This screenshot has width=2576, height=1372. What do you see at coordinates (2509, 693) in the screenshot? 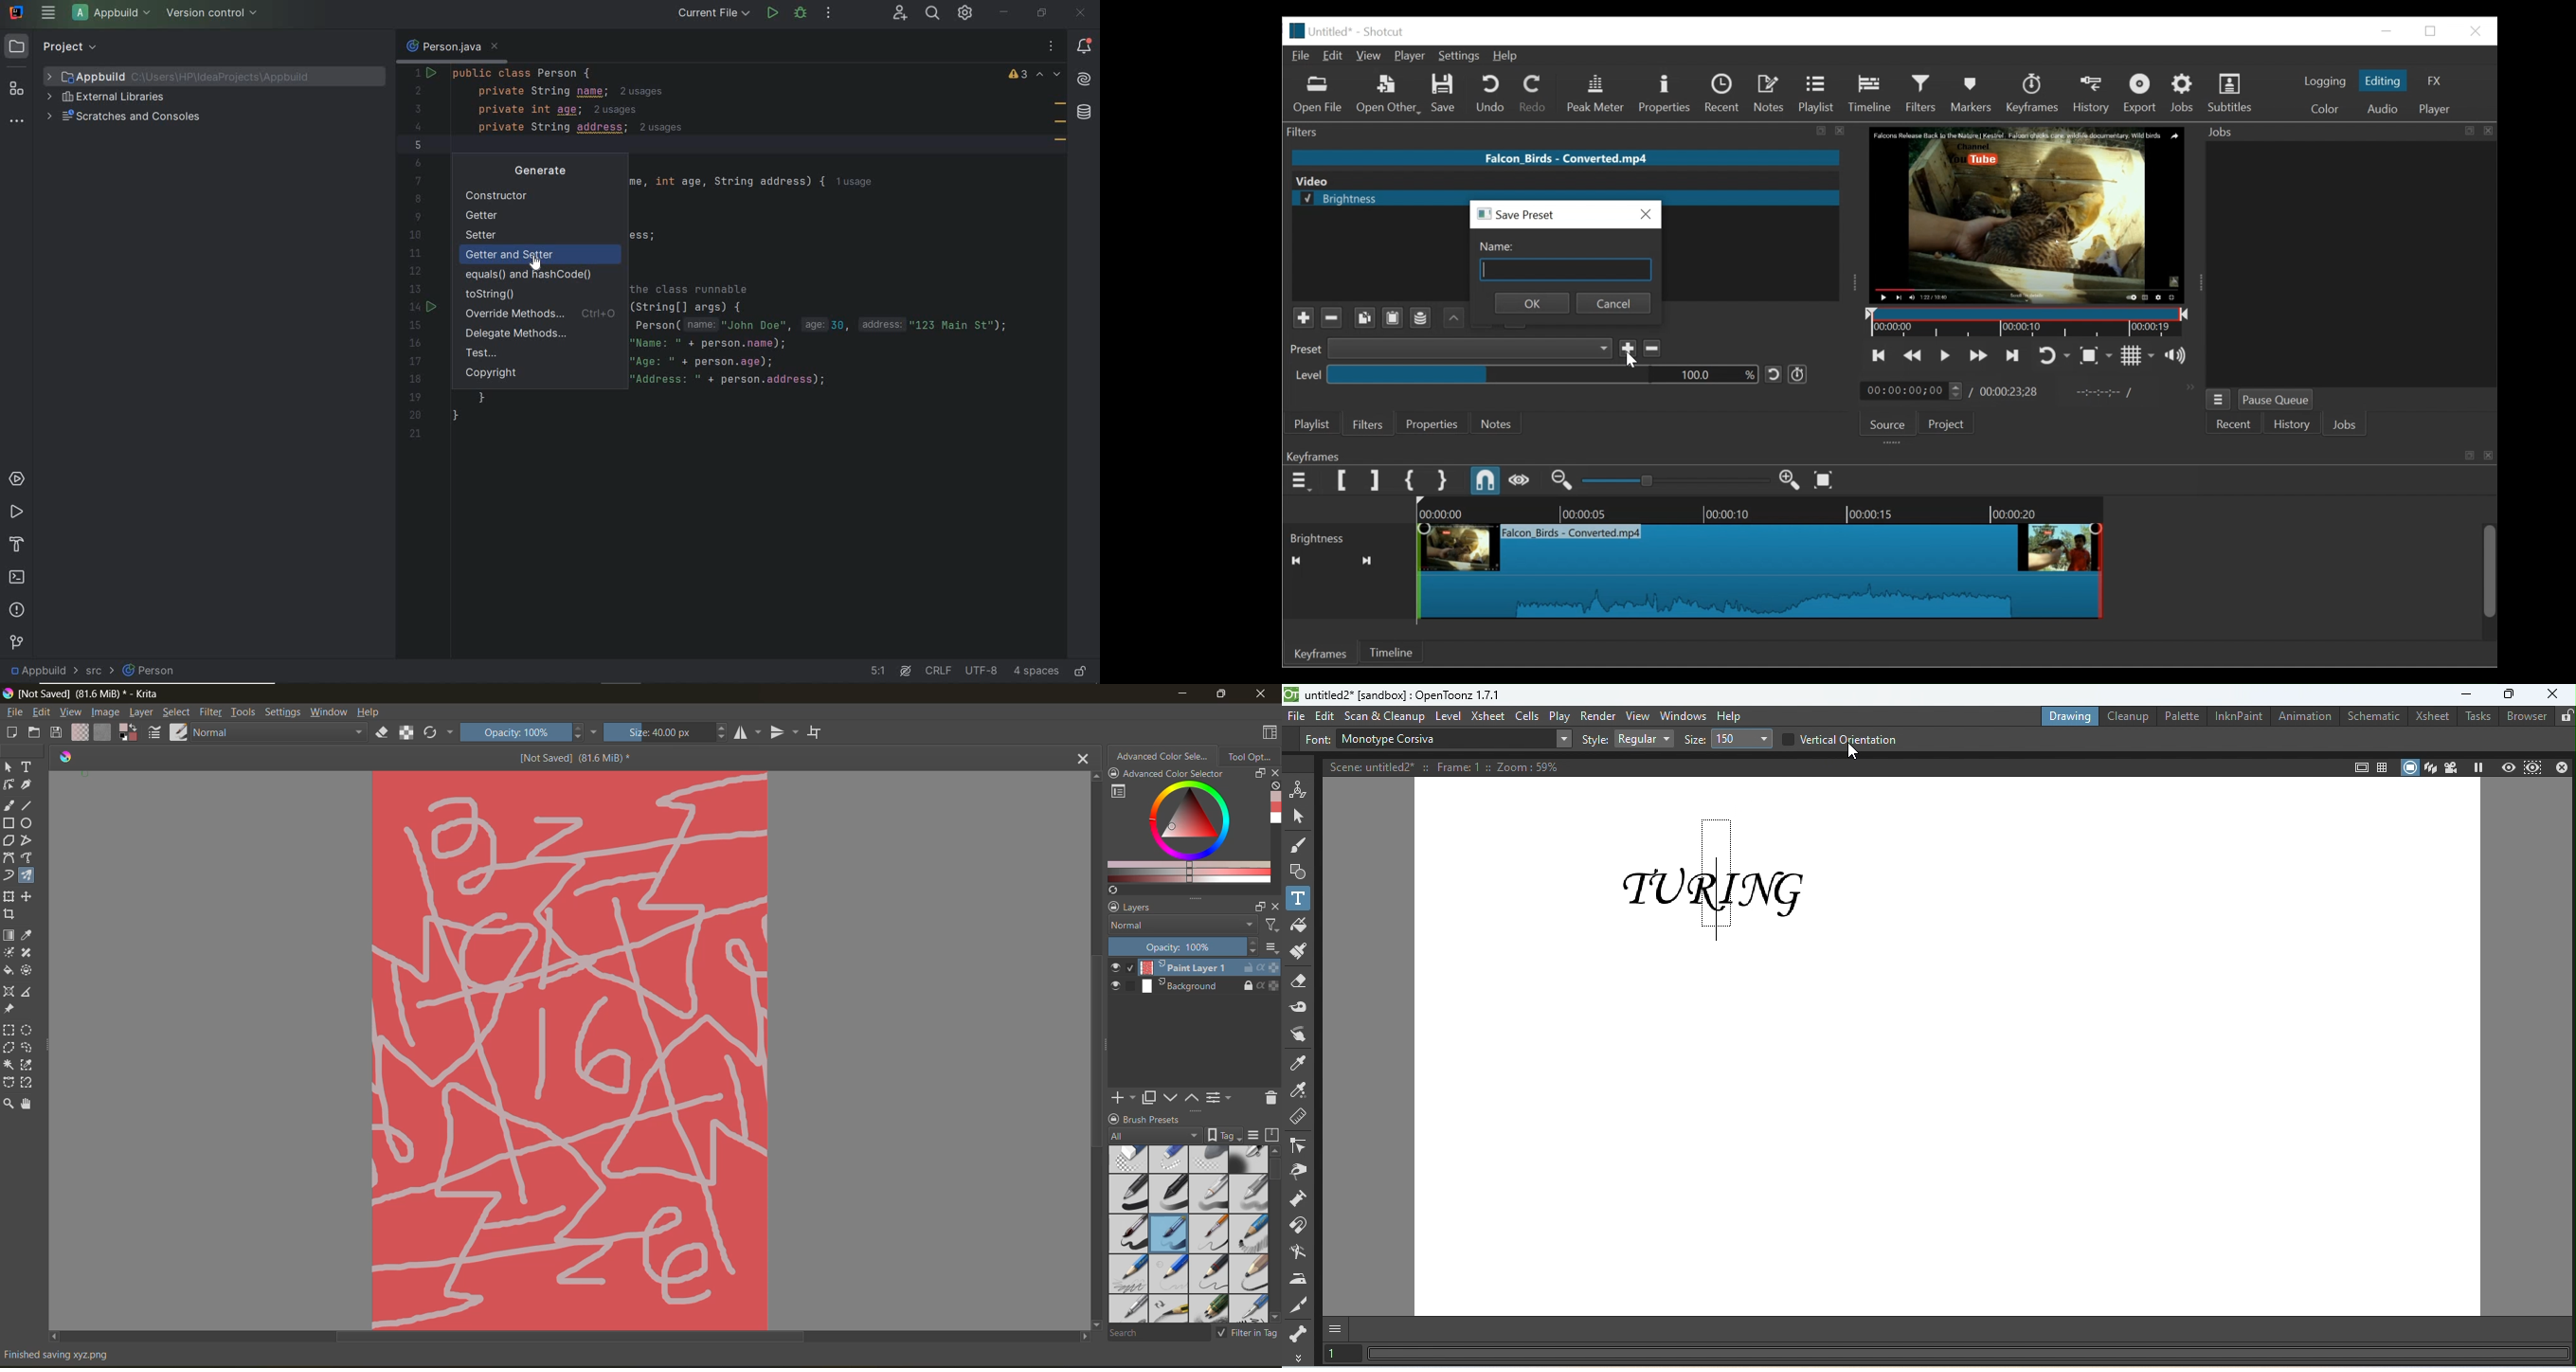
I see `Maximize` at bounding box center [2509, 693].